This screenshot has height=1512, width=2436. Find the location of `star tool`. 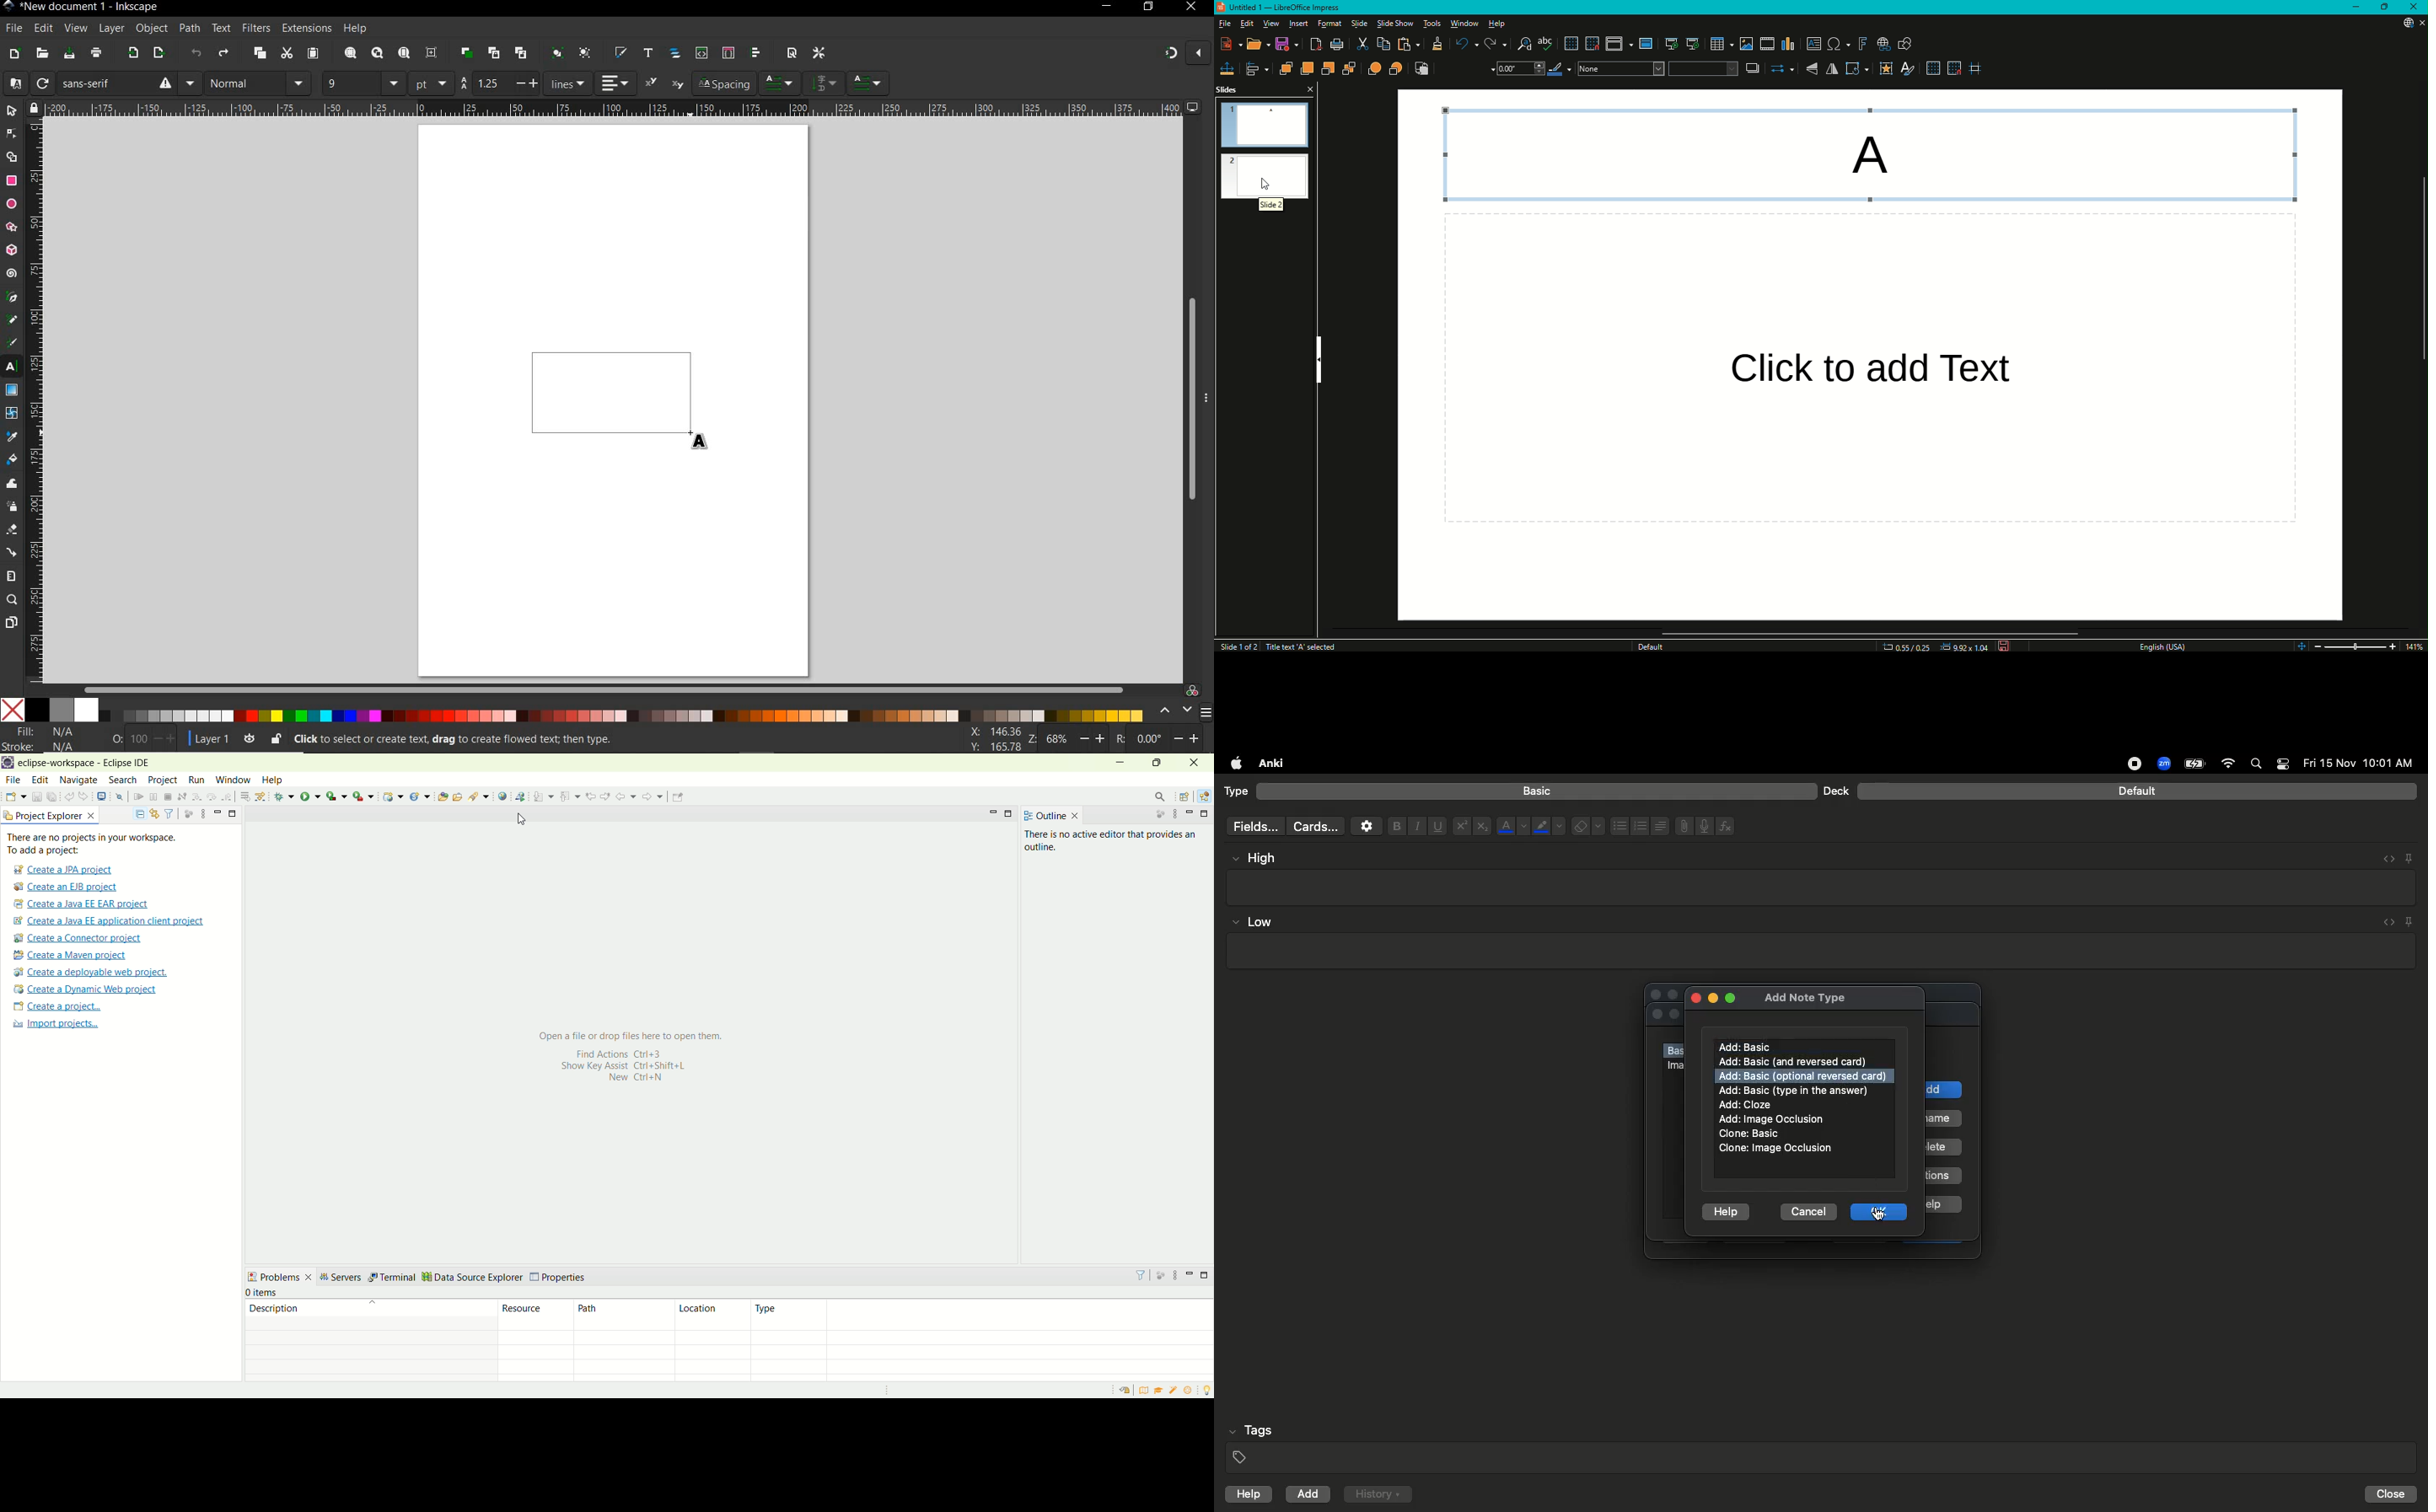

star tool is located at coordinates (12, 228).